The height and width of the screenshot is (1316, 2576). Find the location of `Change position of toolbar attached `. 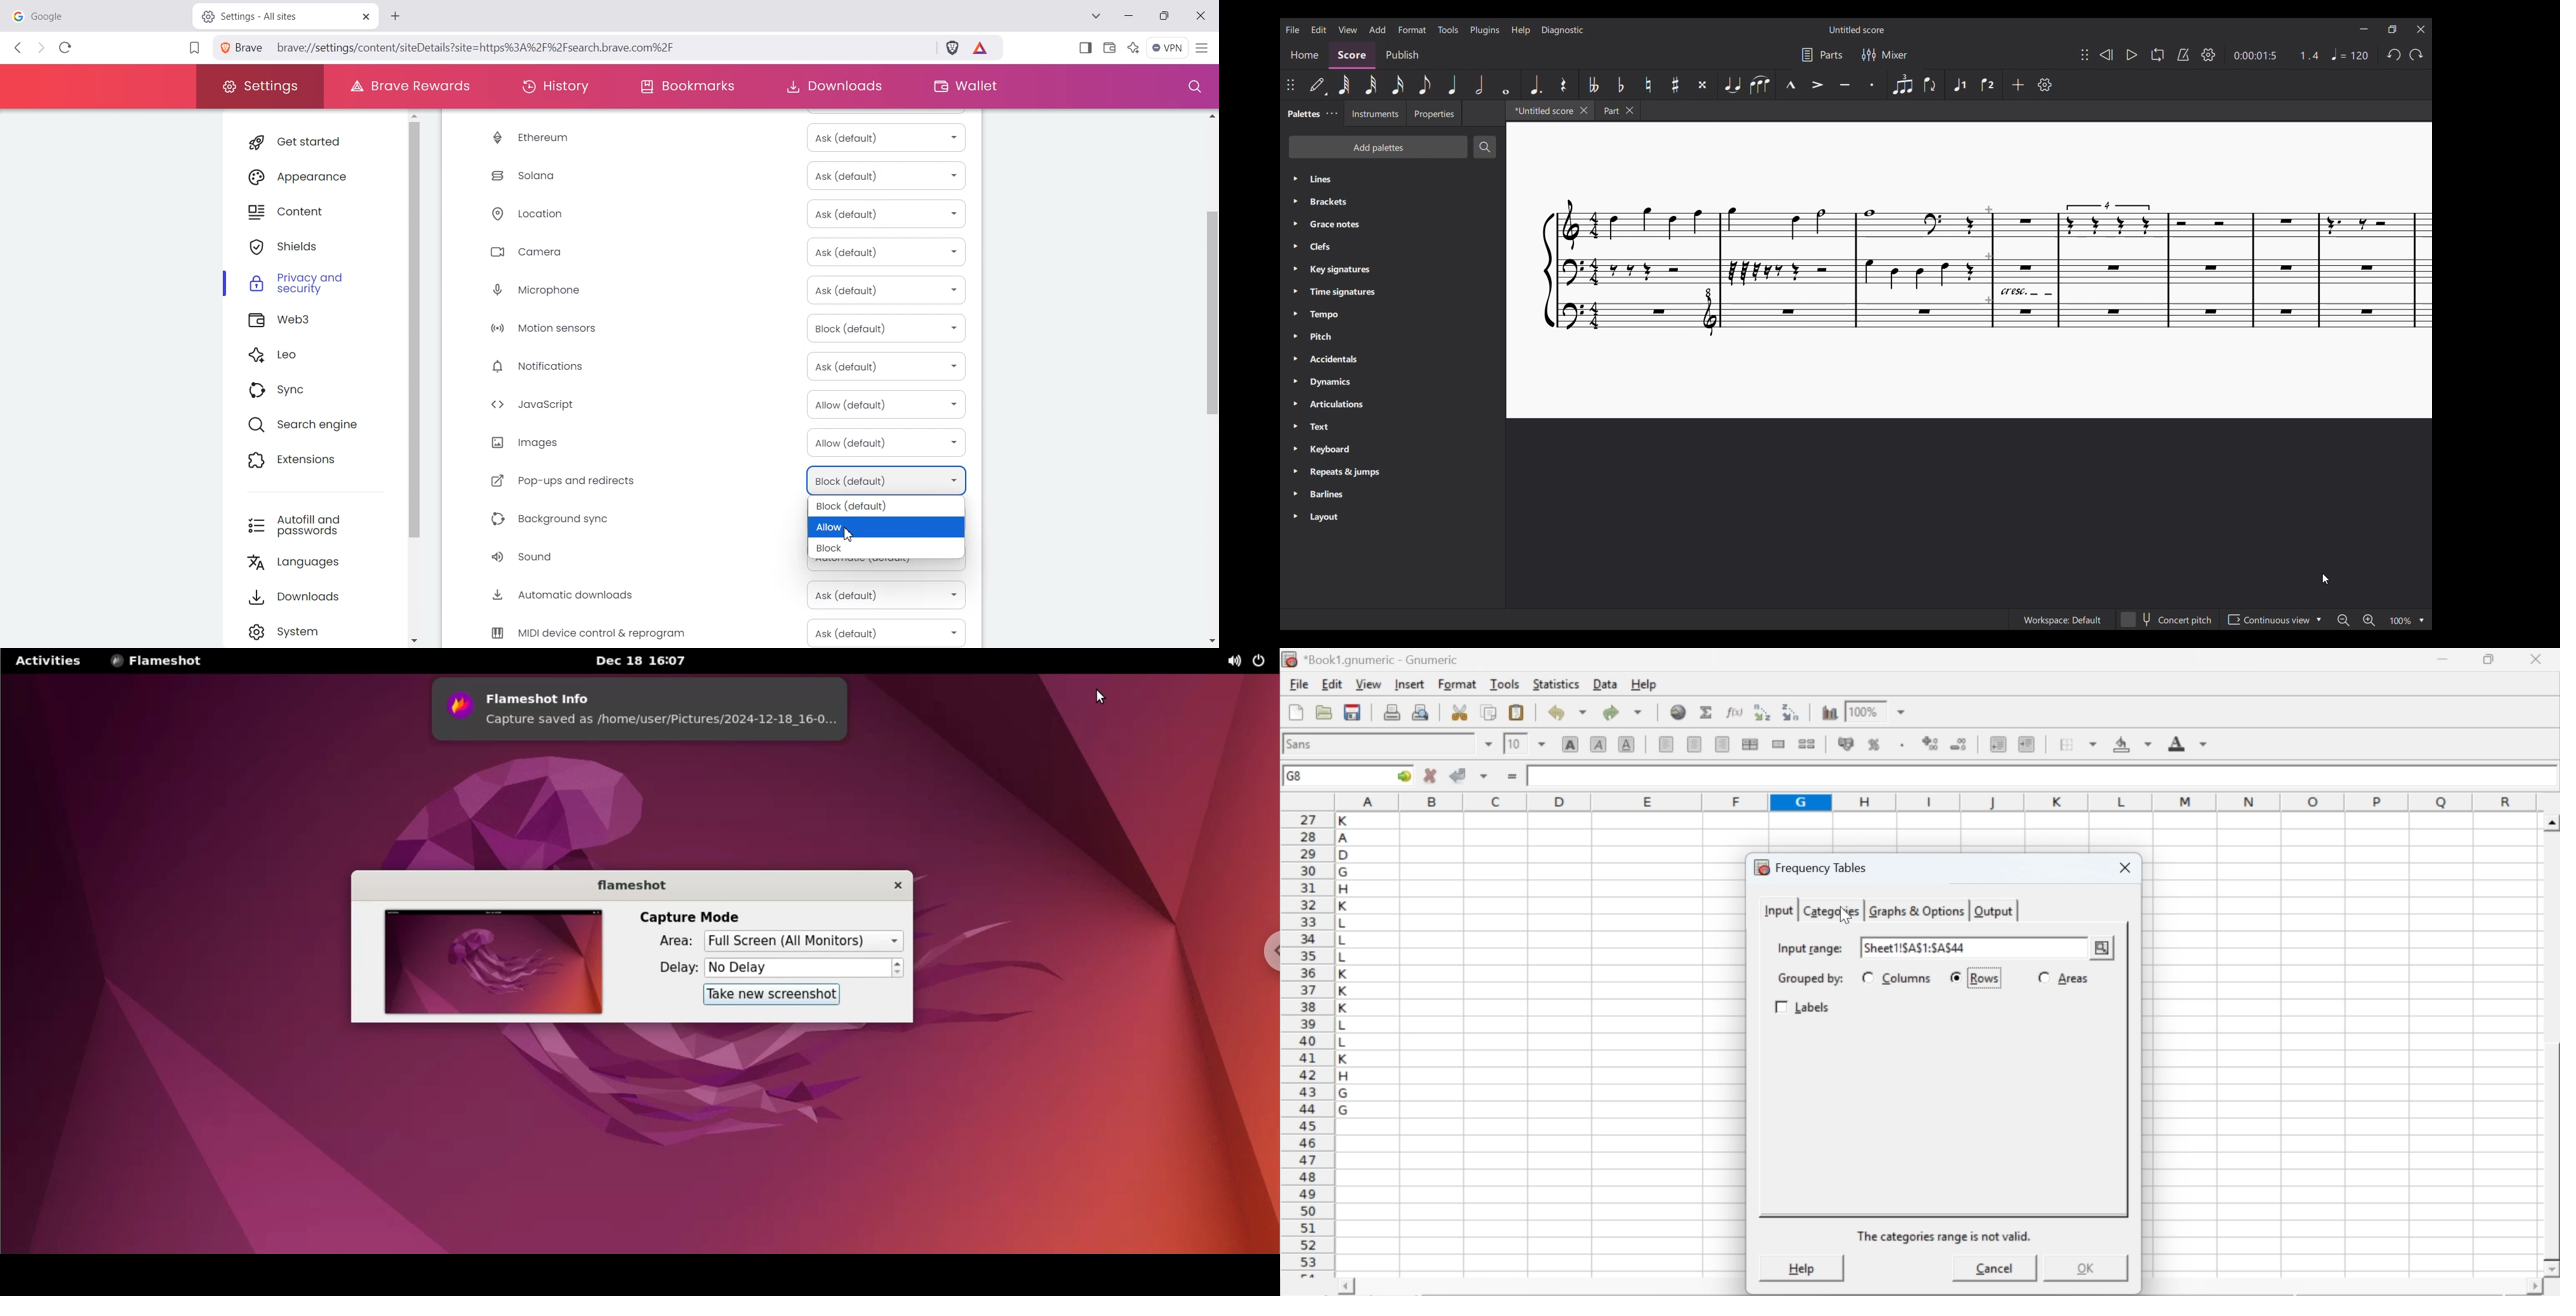

Change position of toolbar attached  is located at coordinates (2085, 54).